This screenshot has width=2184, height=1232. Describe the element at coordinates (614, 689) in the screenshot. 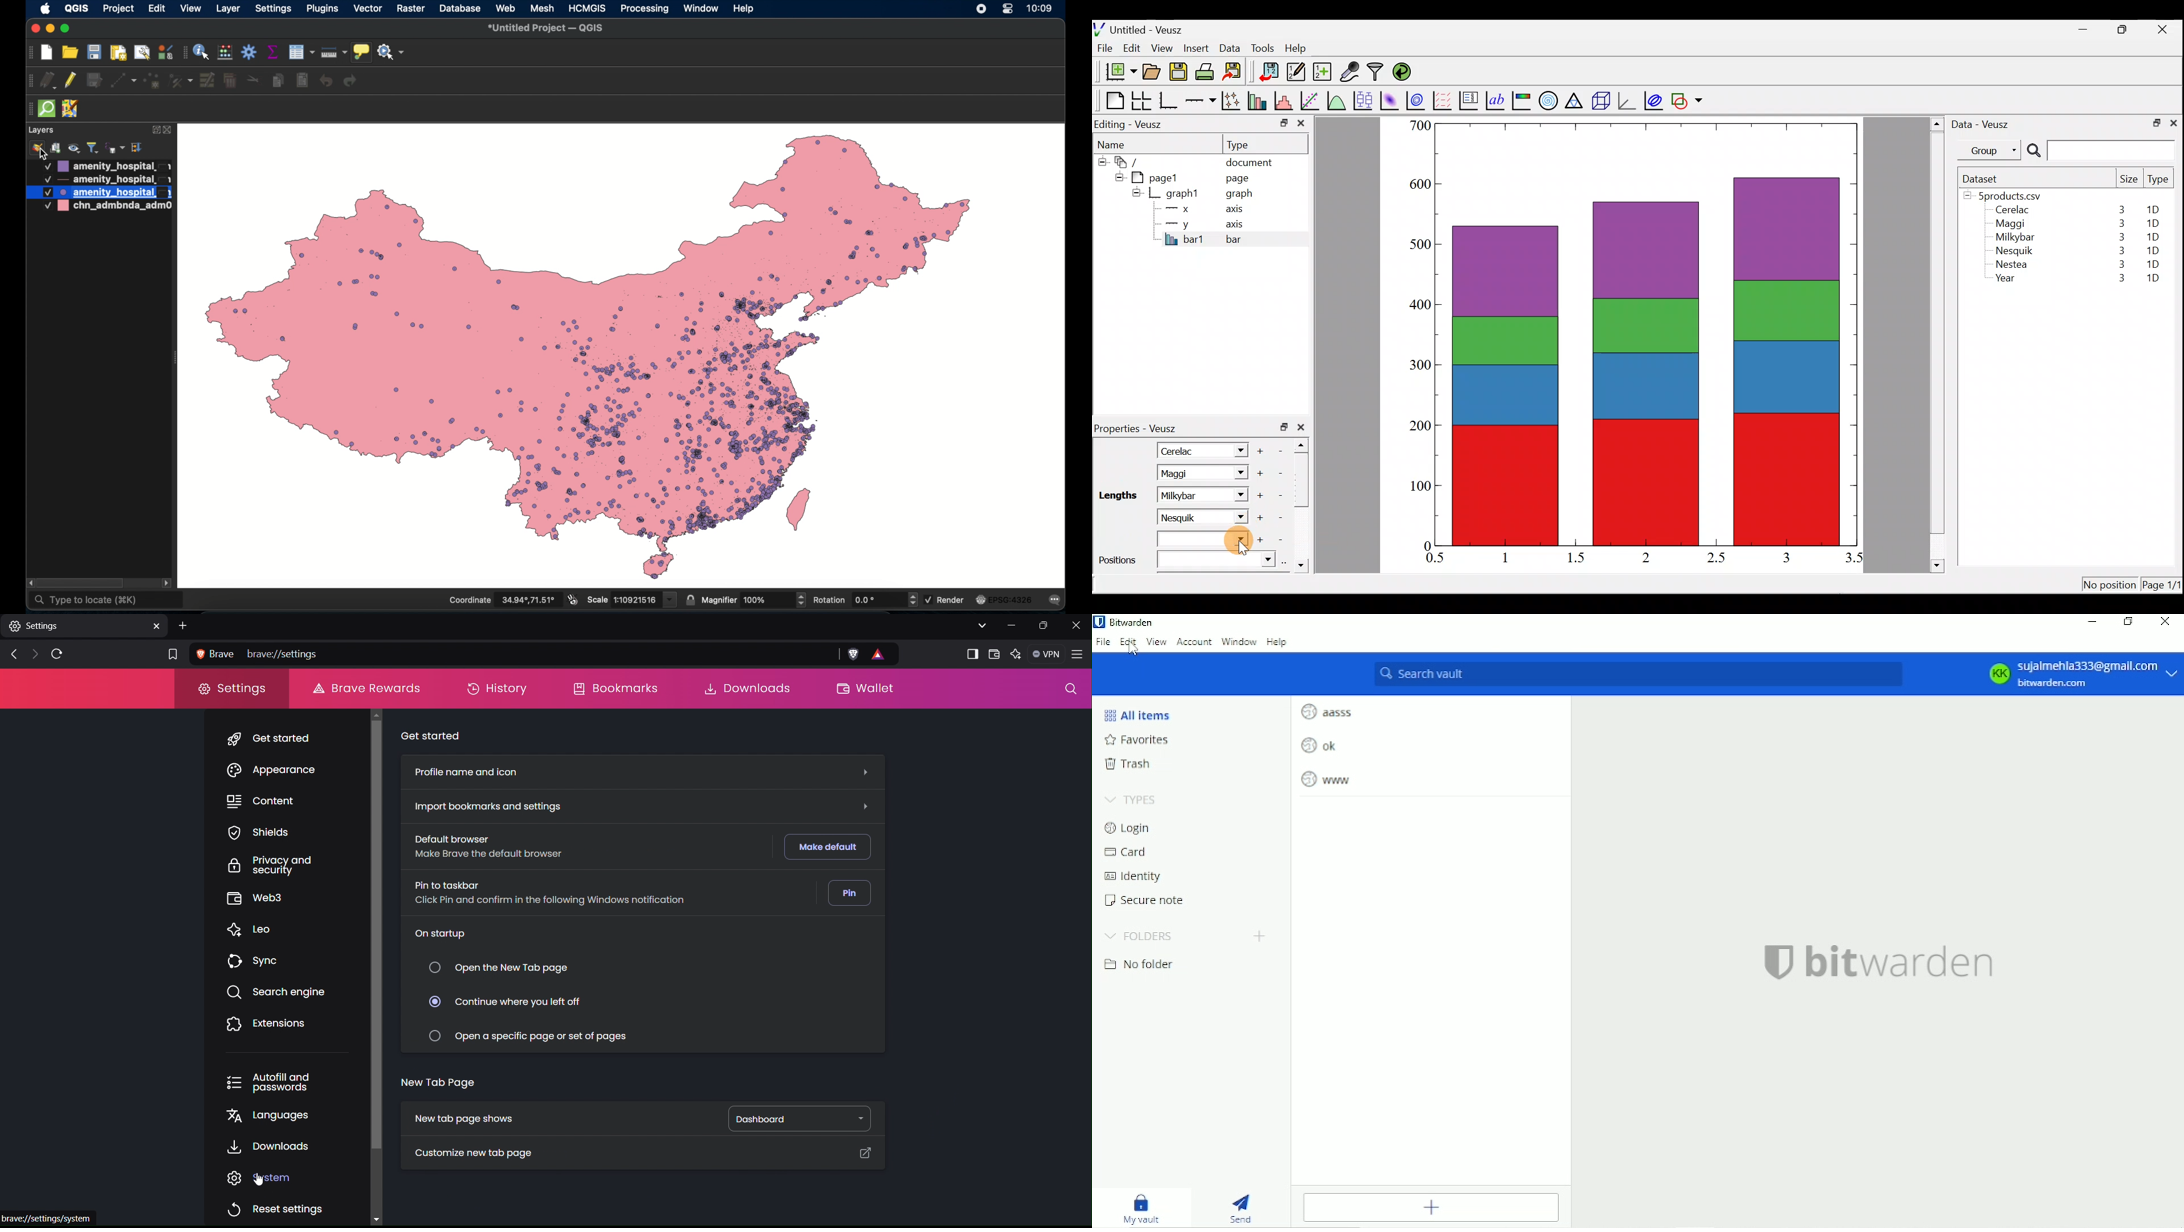

I see `Bookmarks` at that location.